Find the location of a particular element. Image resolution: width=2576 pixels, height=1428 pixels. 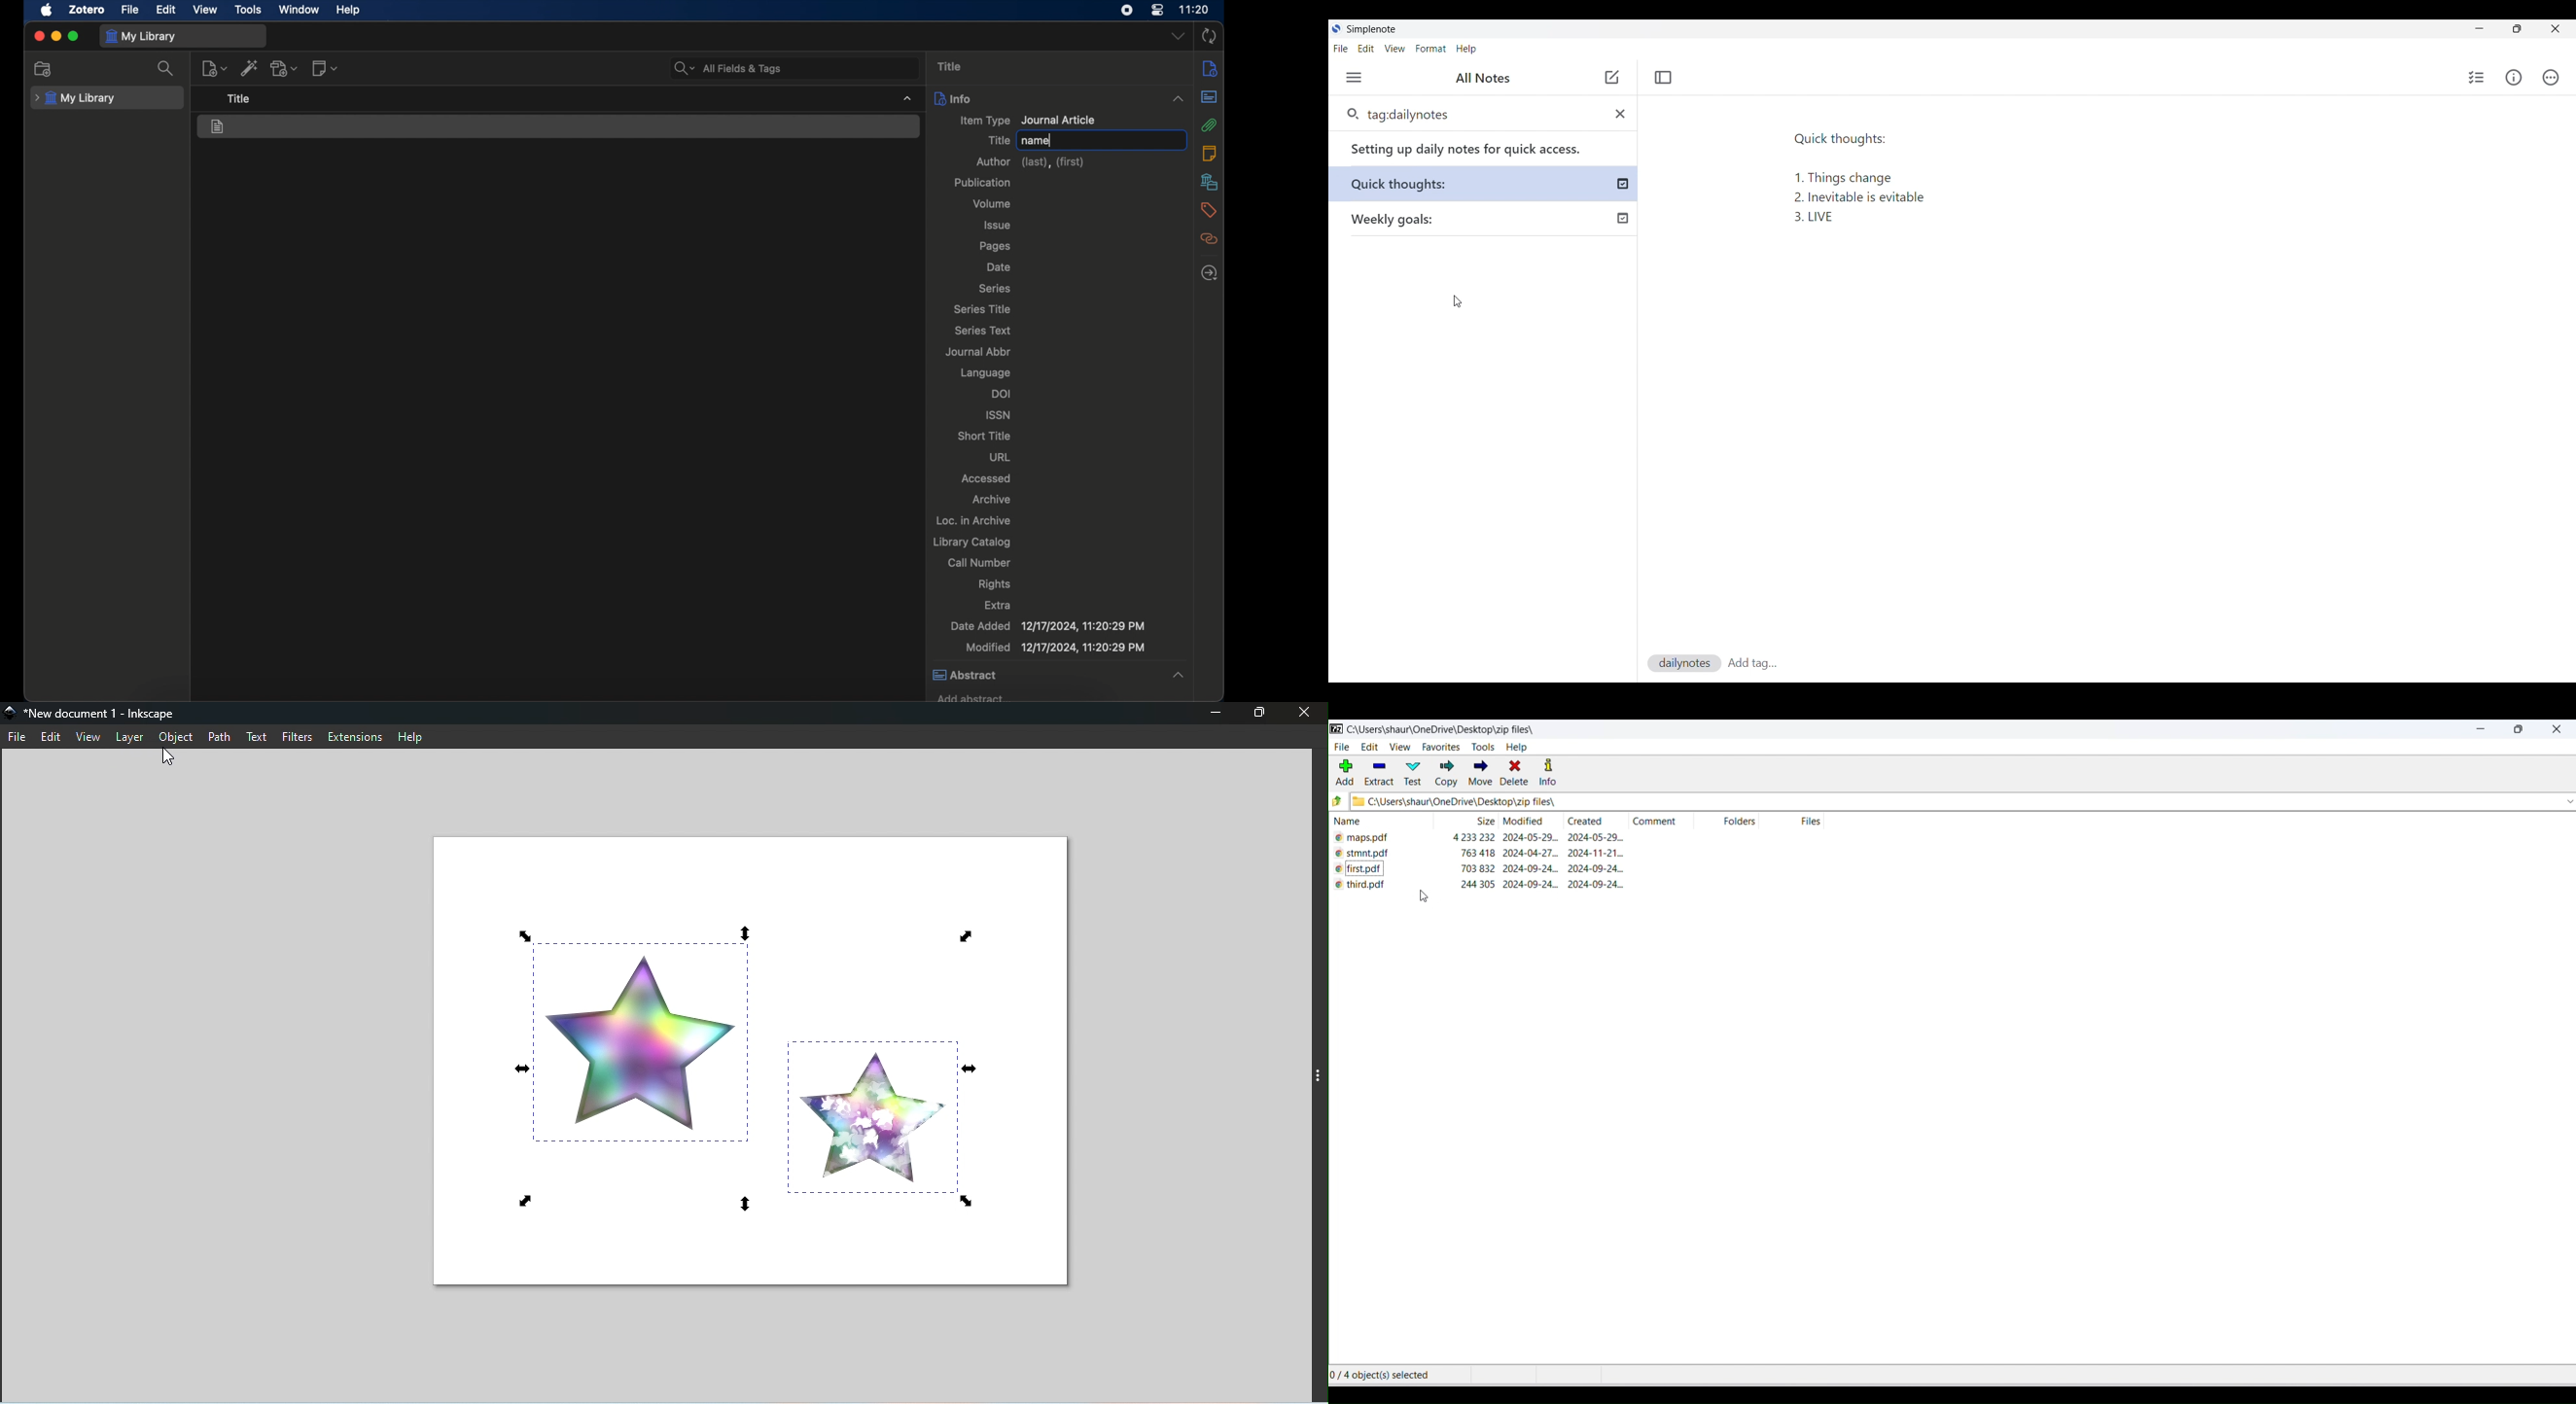

Delete input made is located at coordinates (1620, 114).